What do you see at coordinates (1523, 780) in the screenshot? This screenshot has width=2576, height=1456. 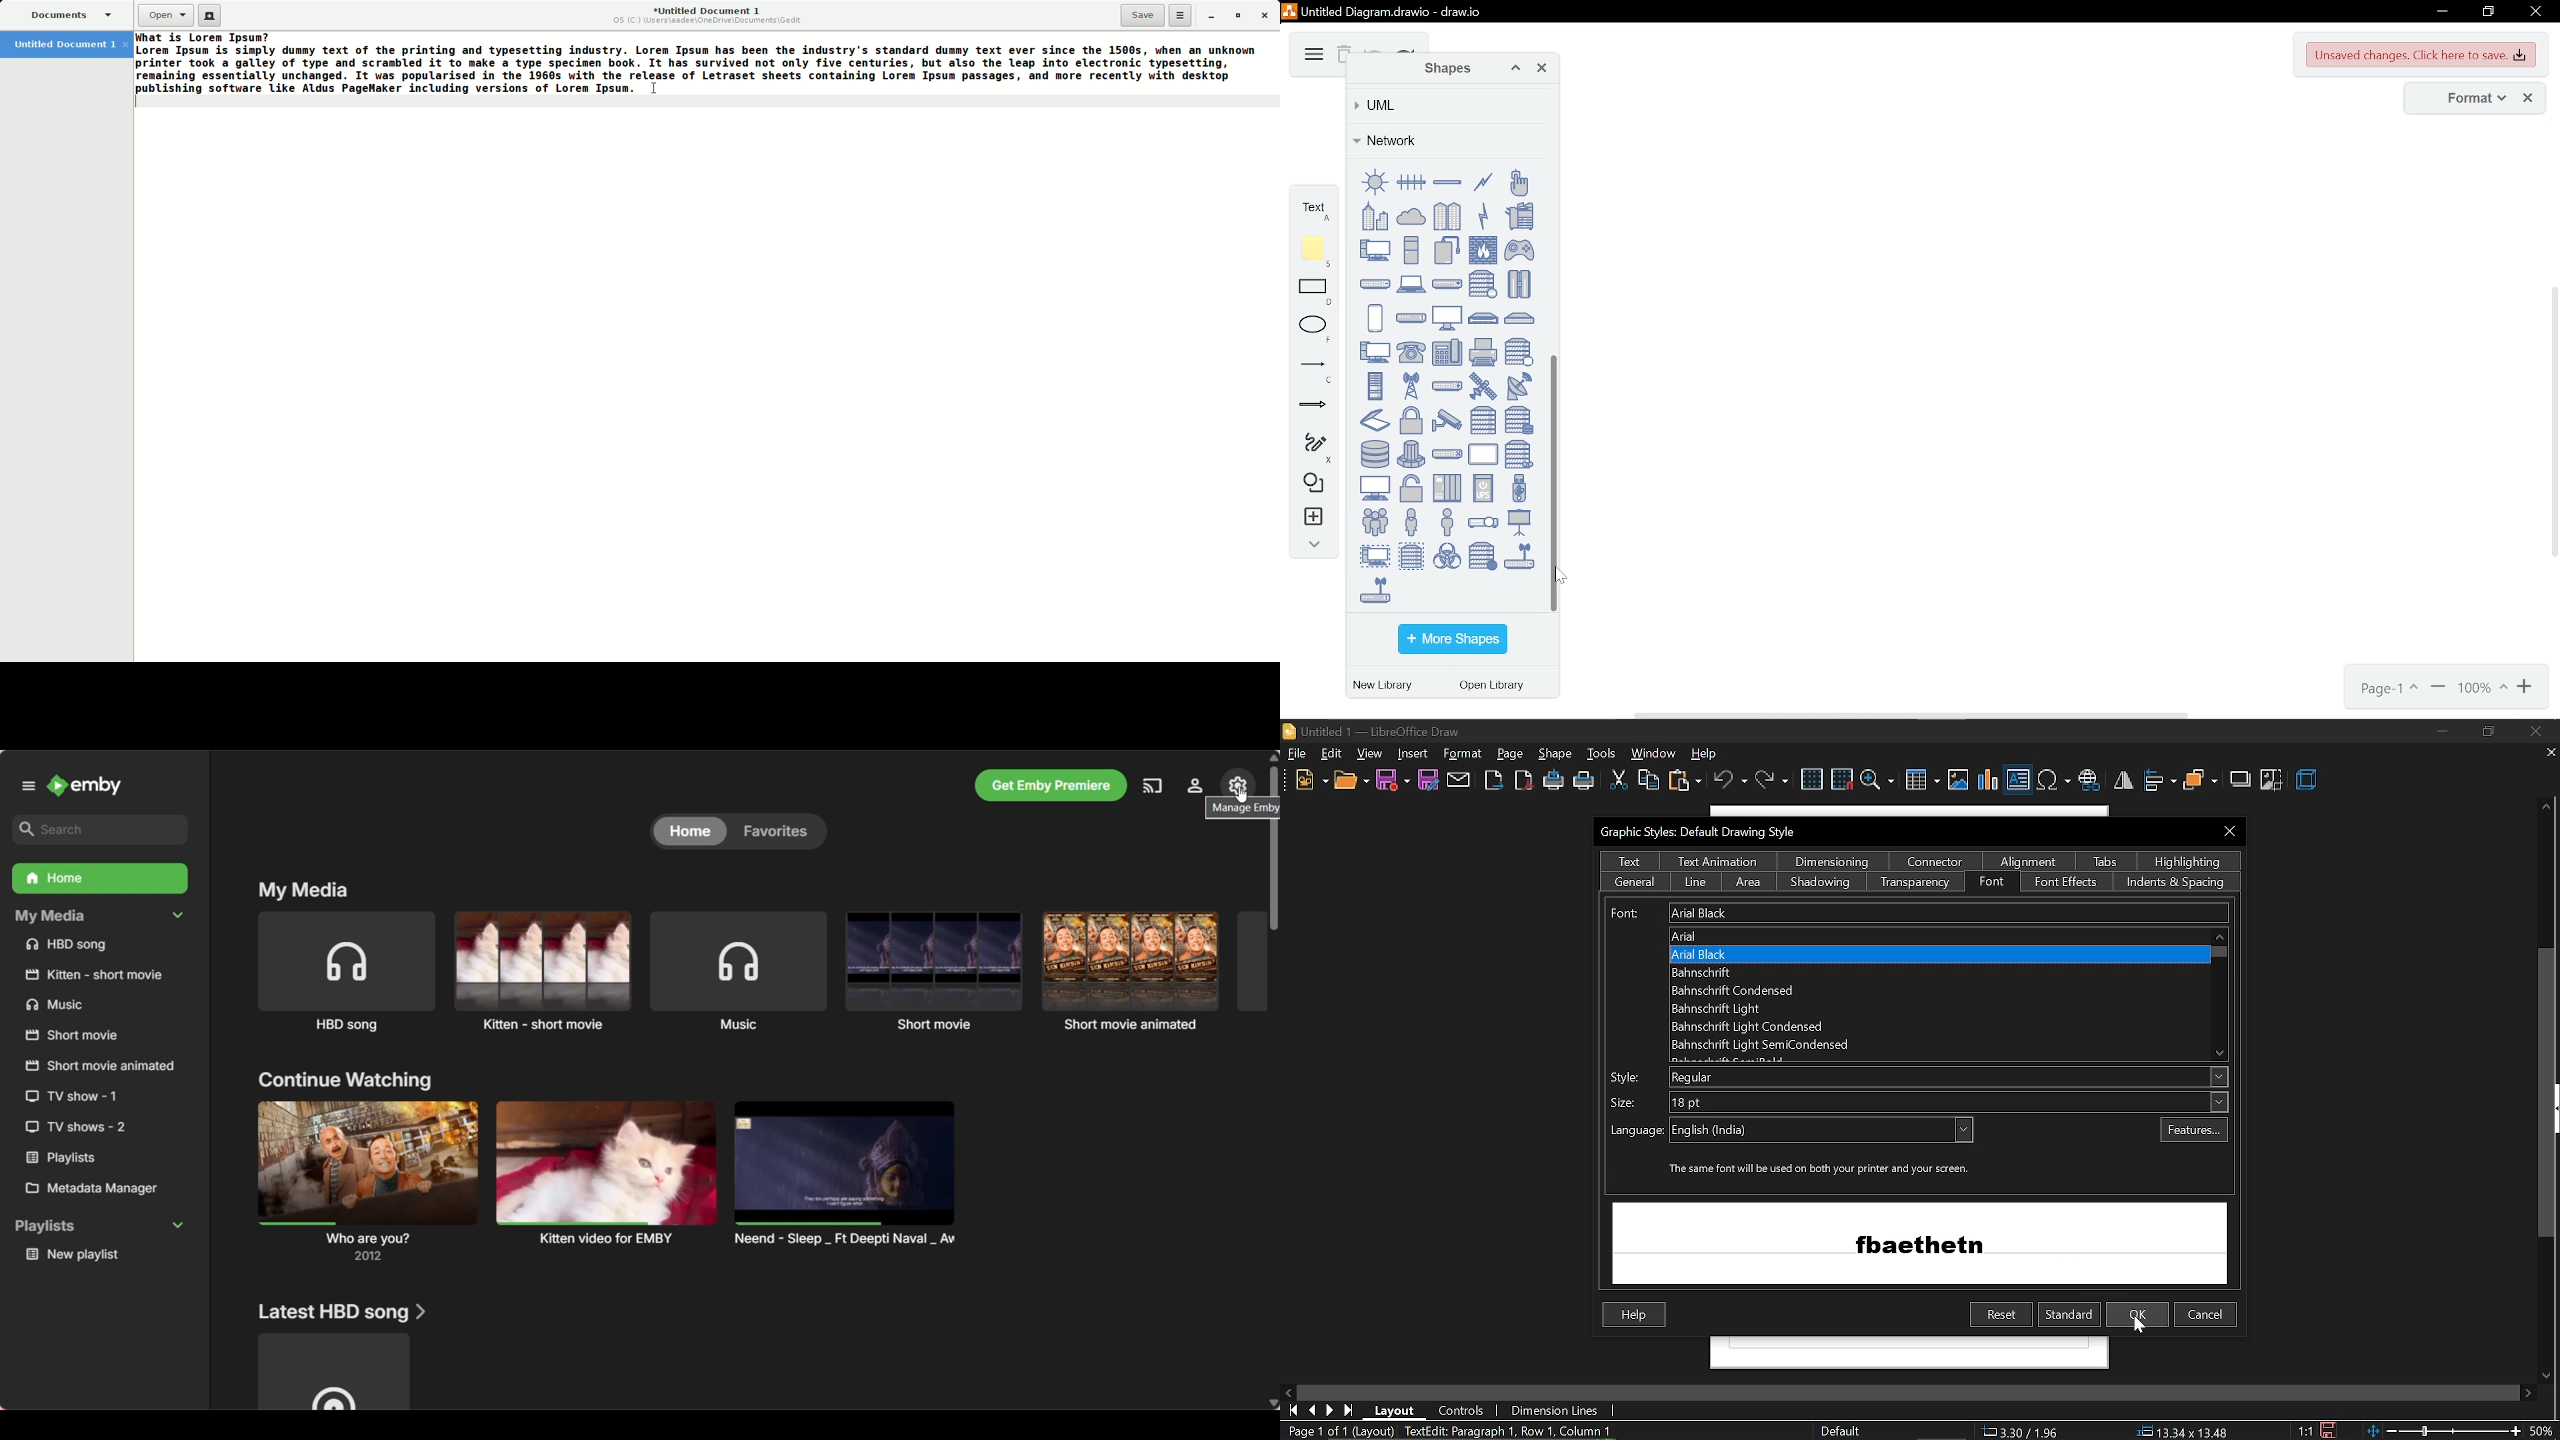 I see `export as pdf` at bounding box center [1523, 780].